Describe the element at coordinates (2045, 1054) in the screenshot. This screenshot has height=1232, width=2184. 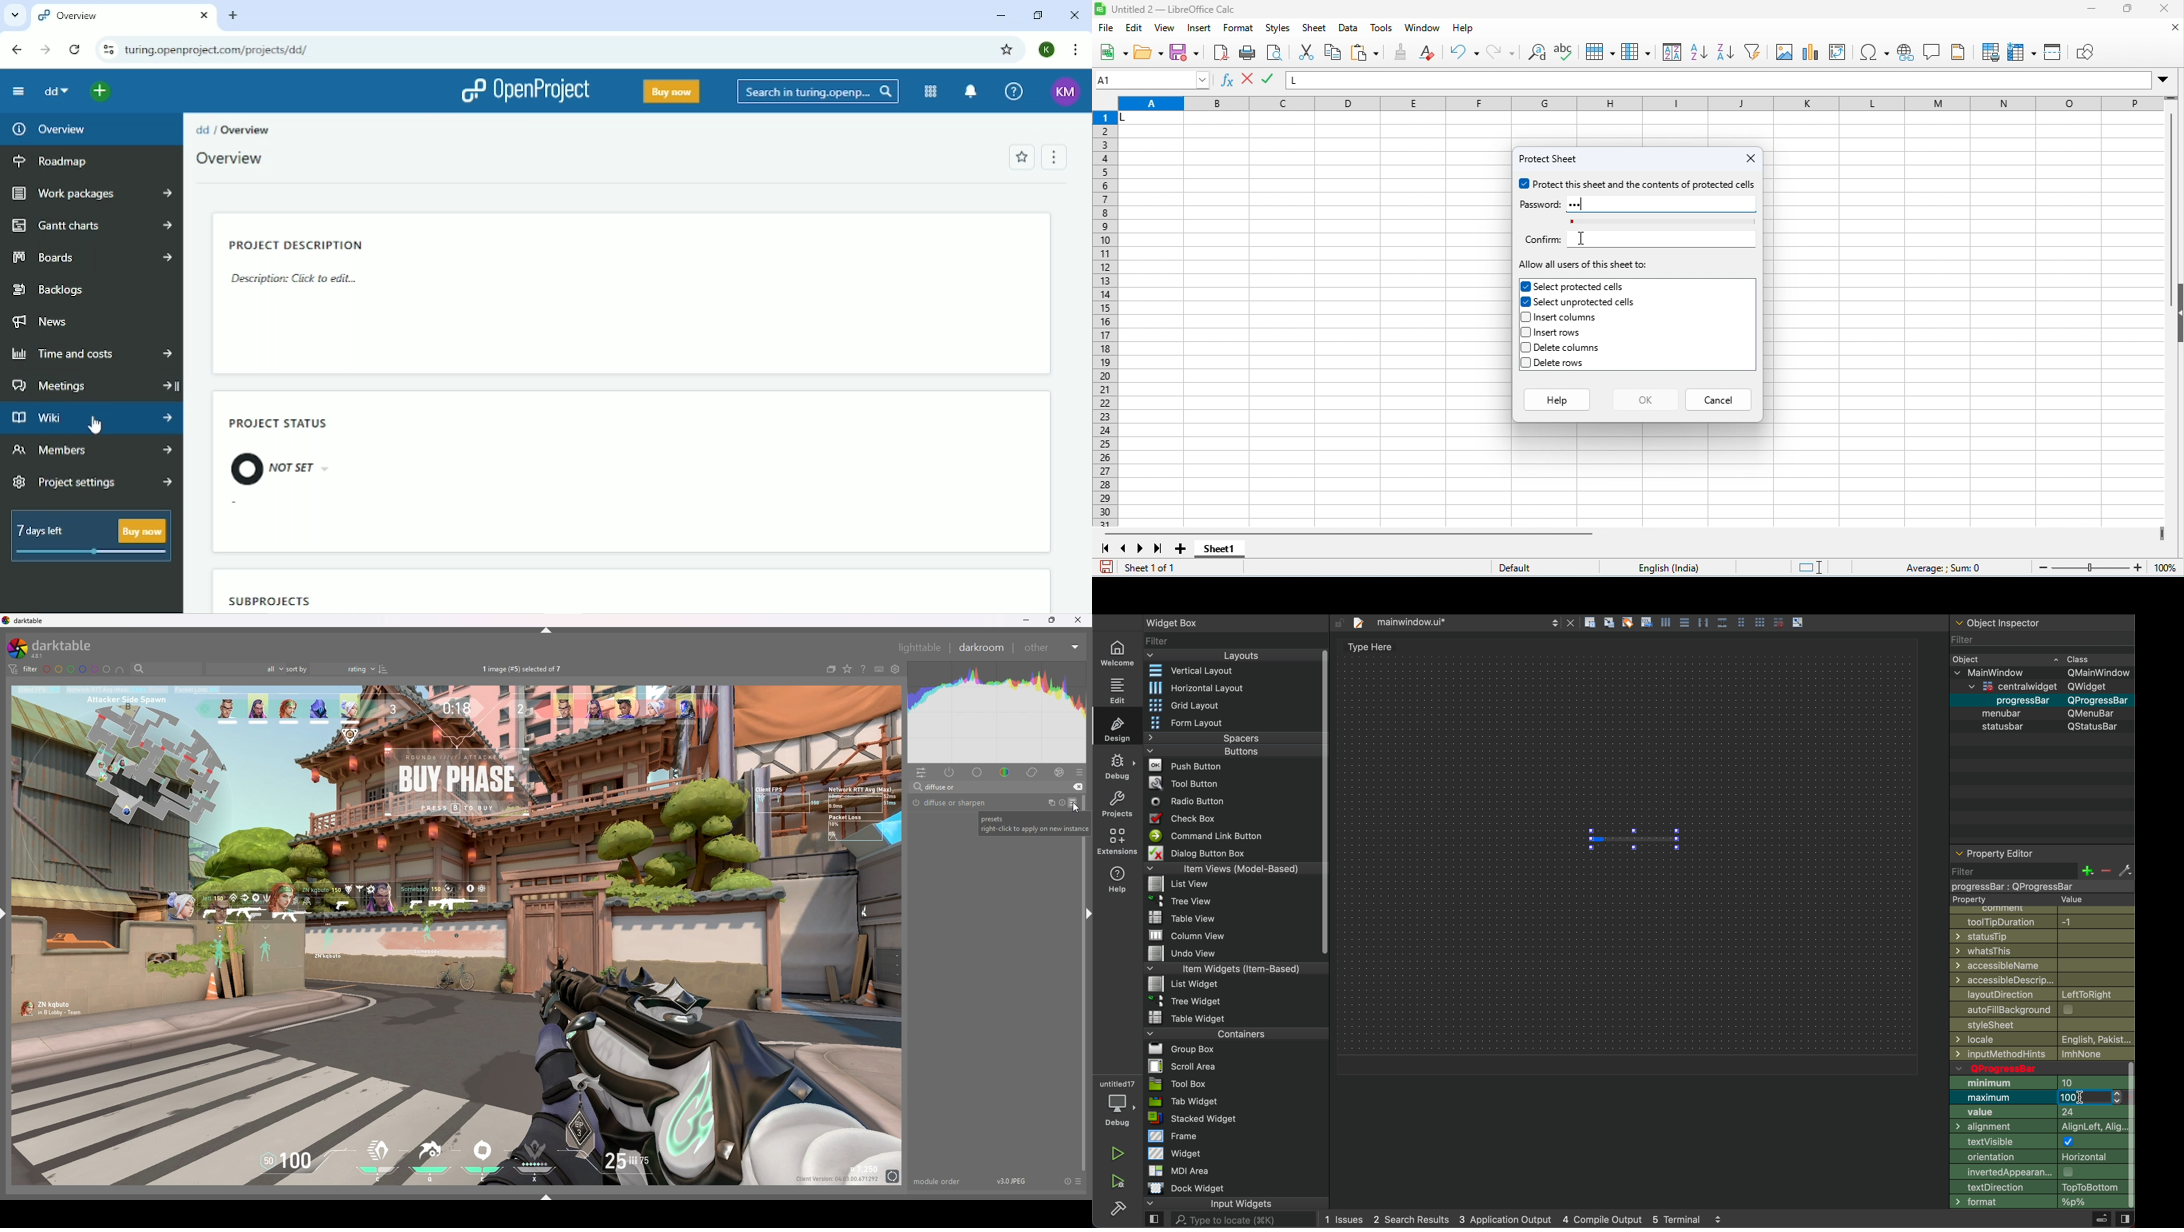
I see `local` at that location.